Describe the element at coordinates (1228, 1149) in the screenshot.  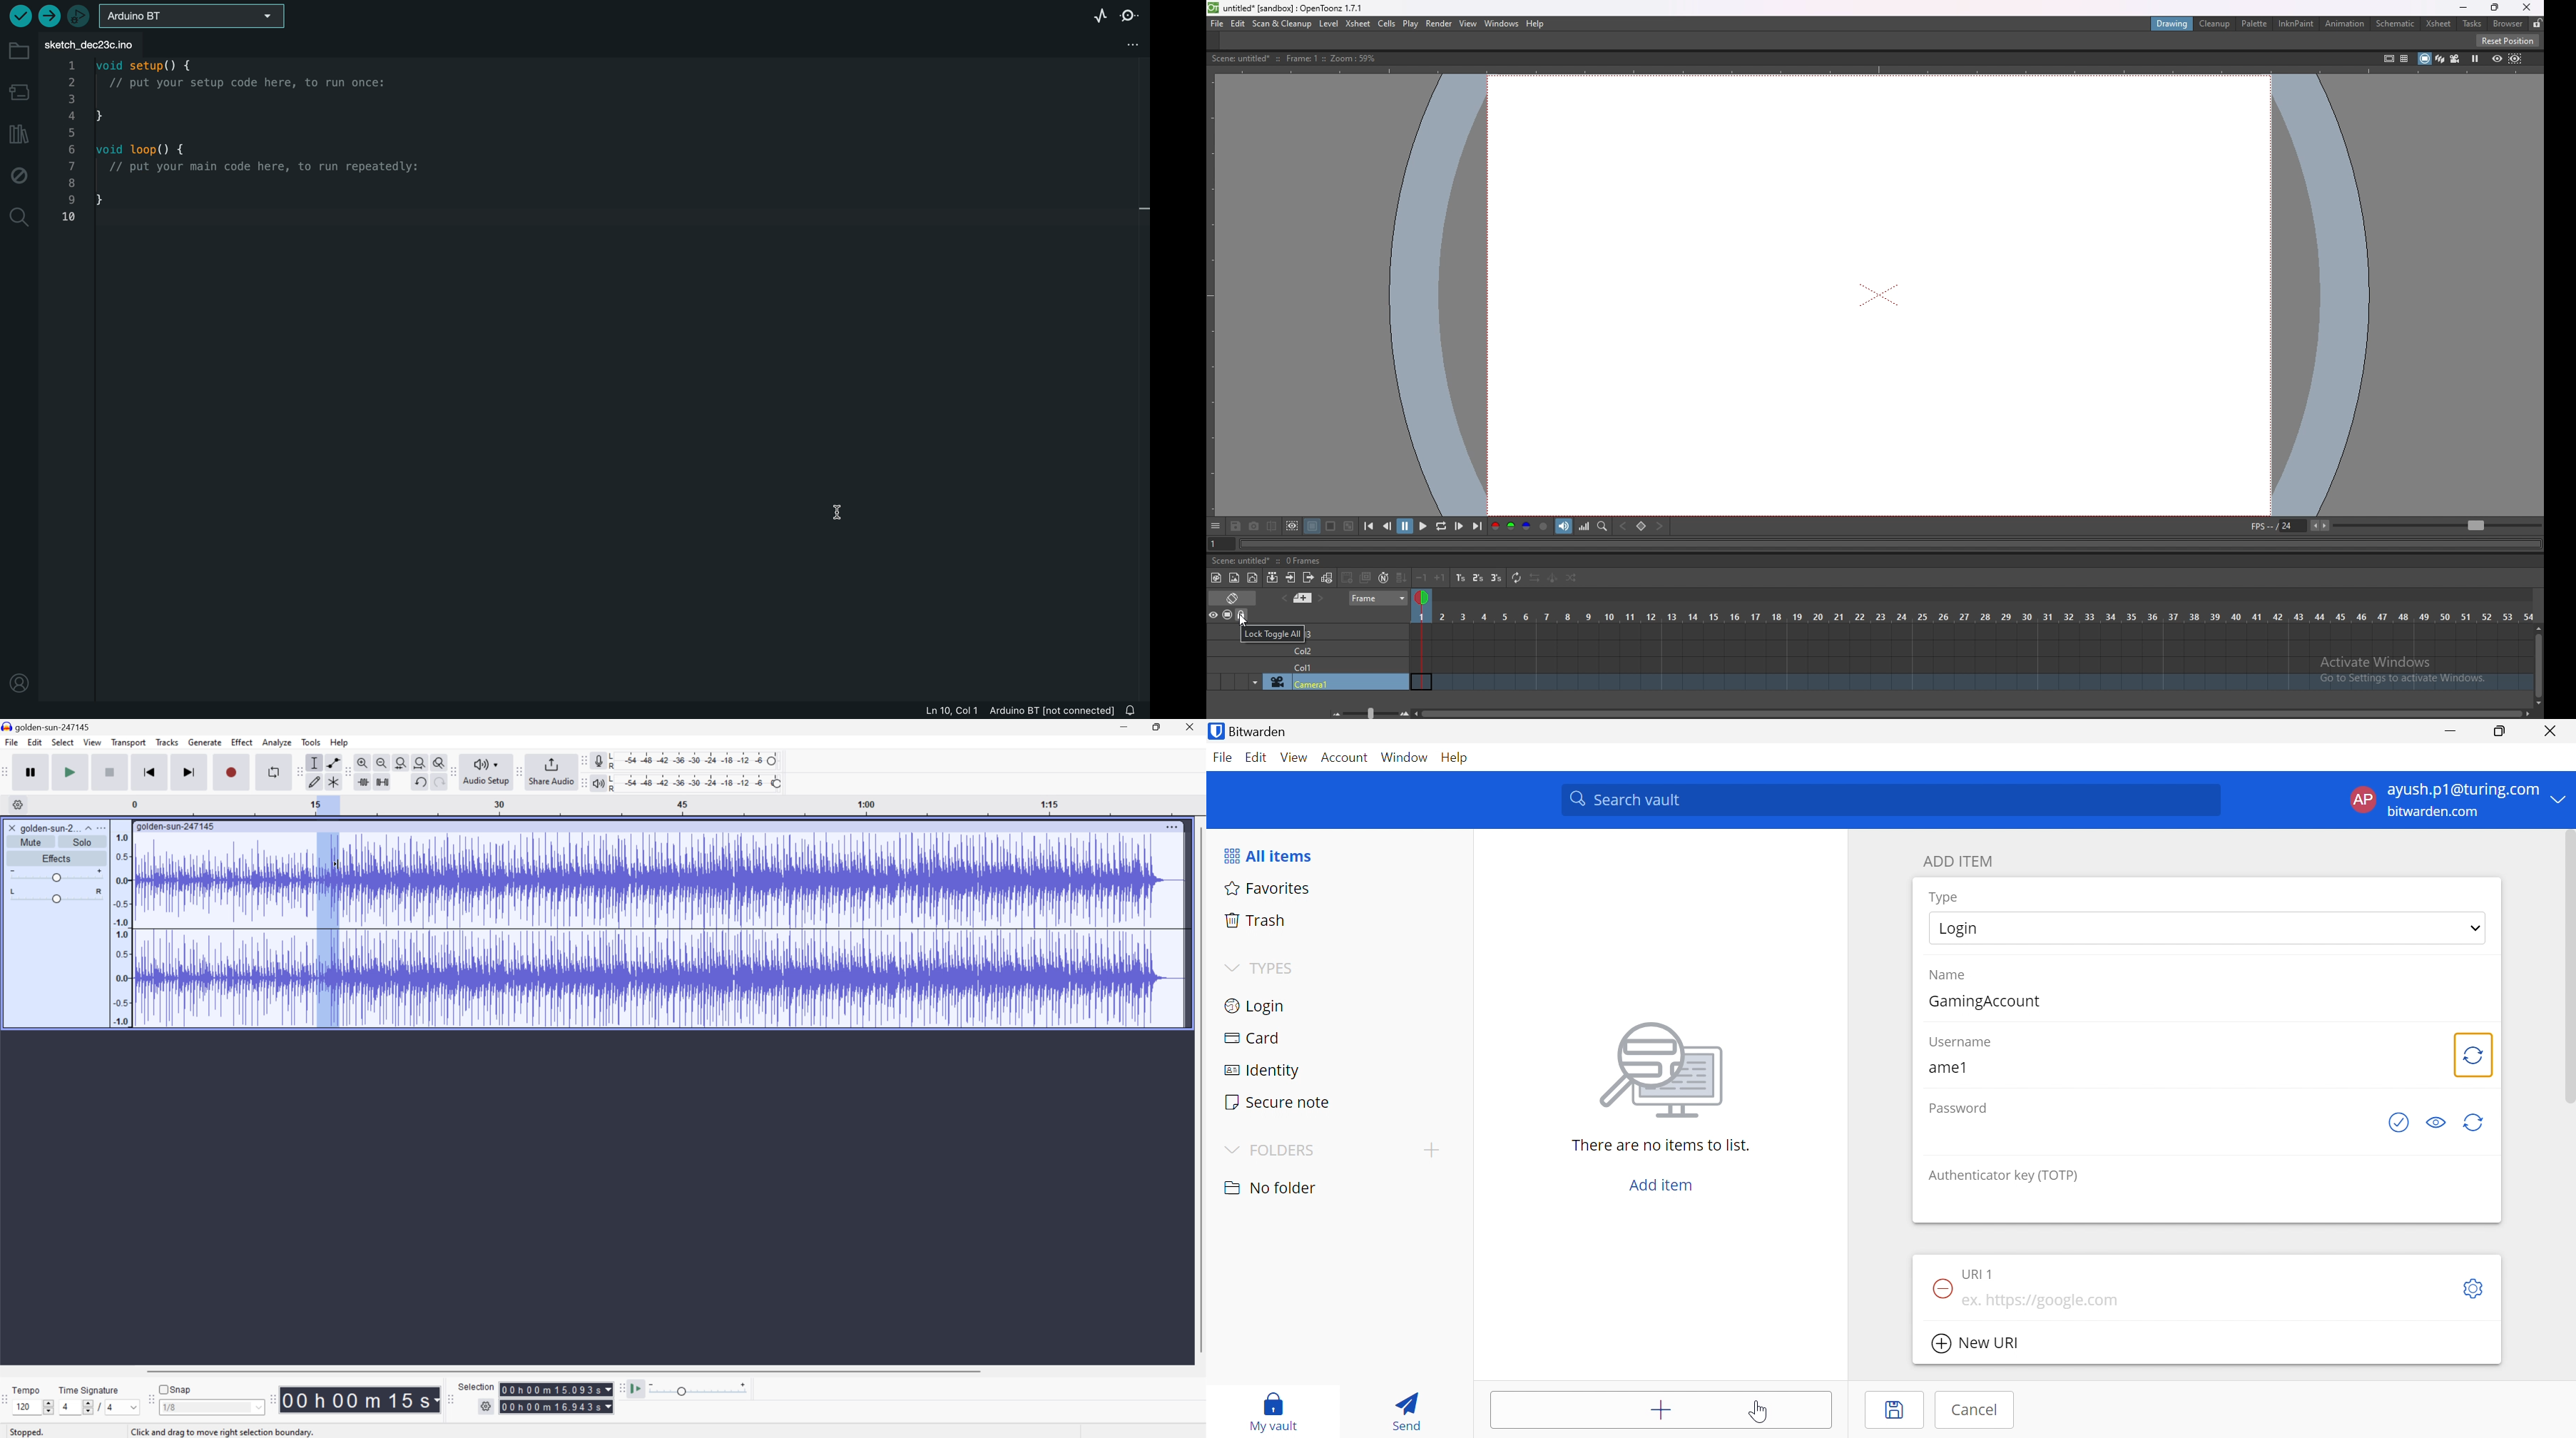
I see `Drop Down` at that location.